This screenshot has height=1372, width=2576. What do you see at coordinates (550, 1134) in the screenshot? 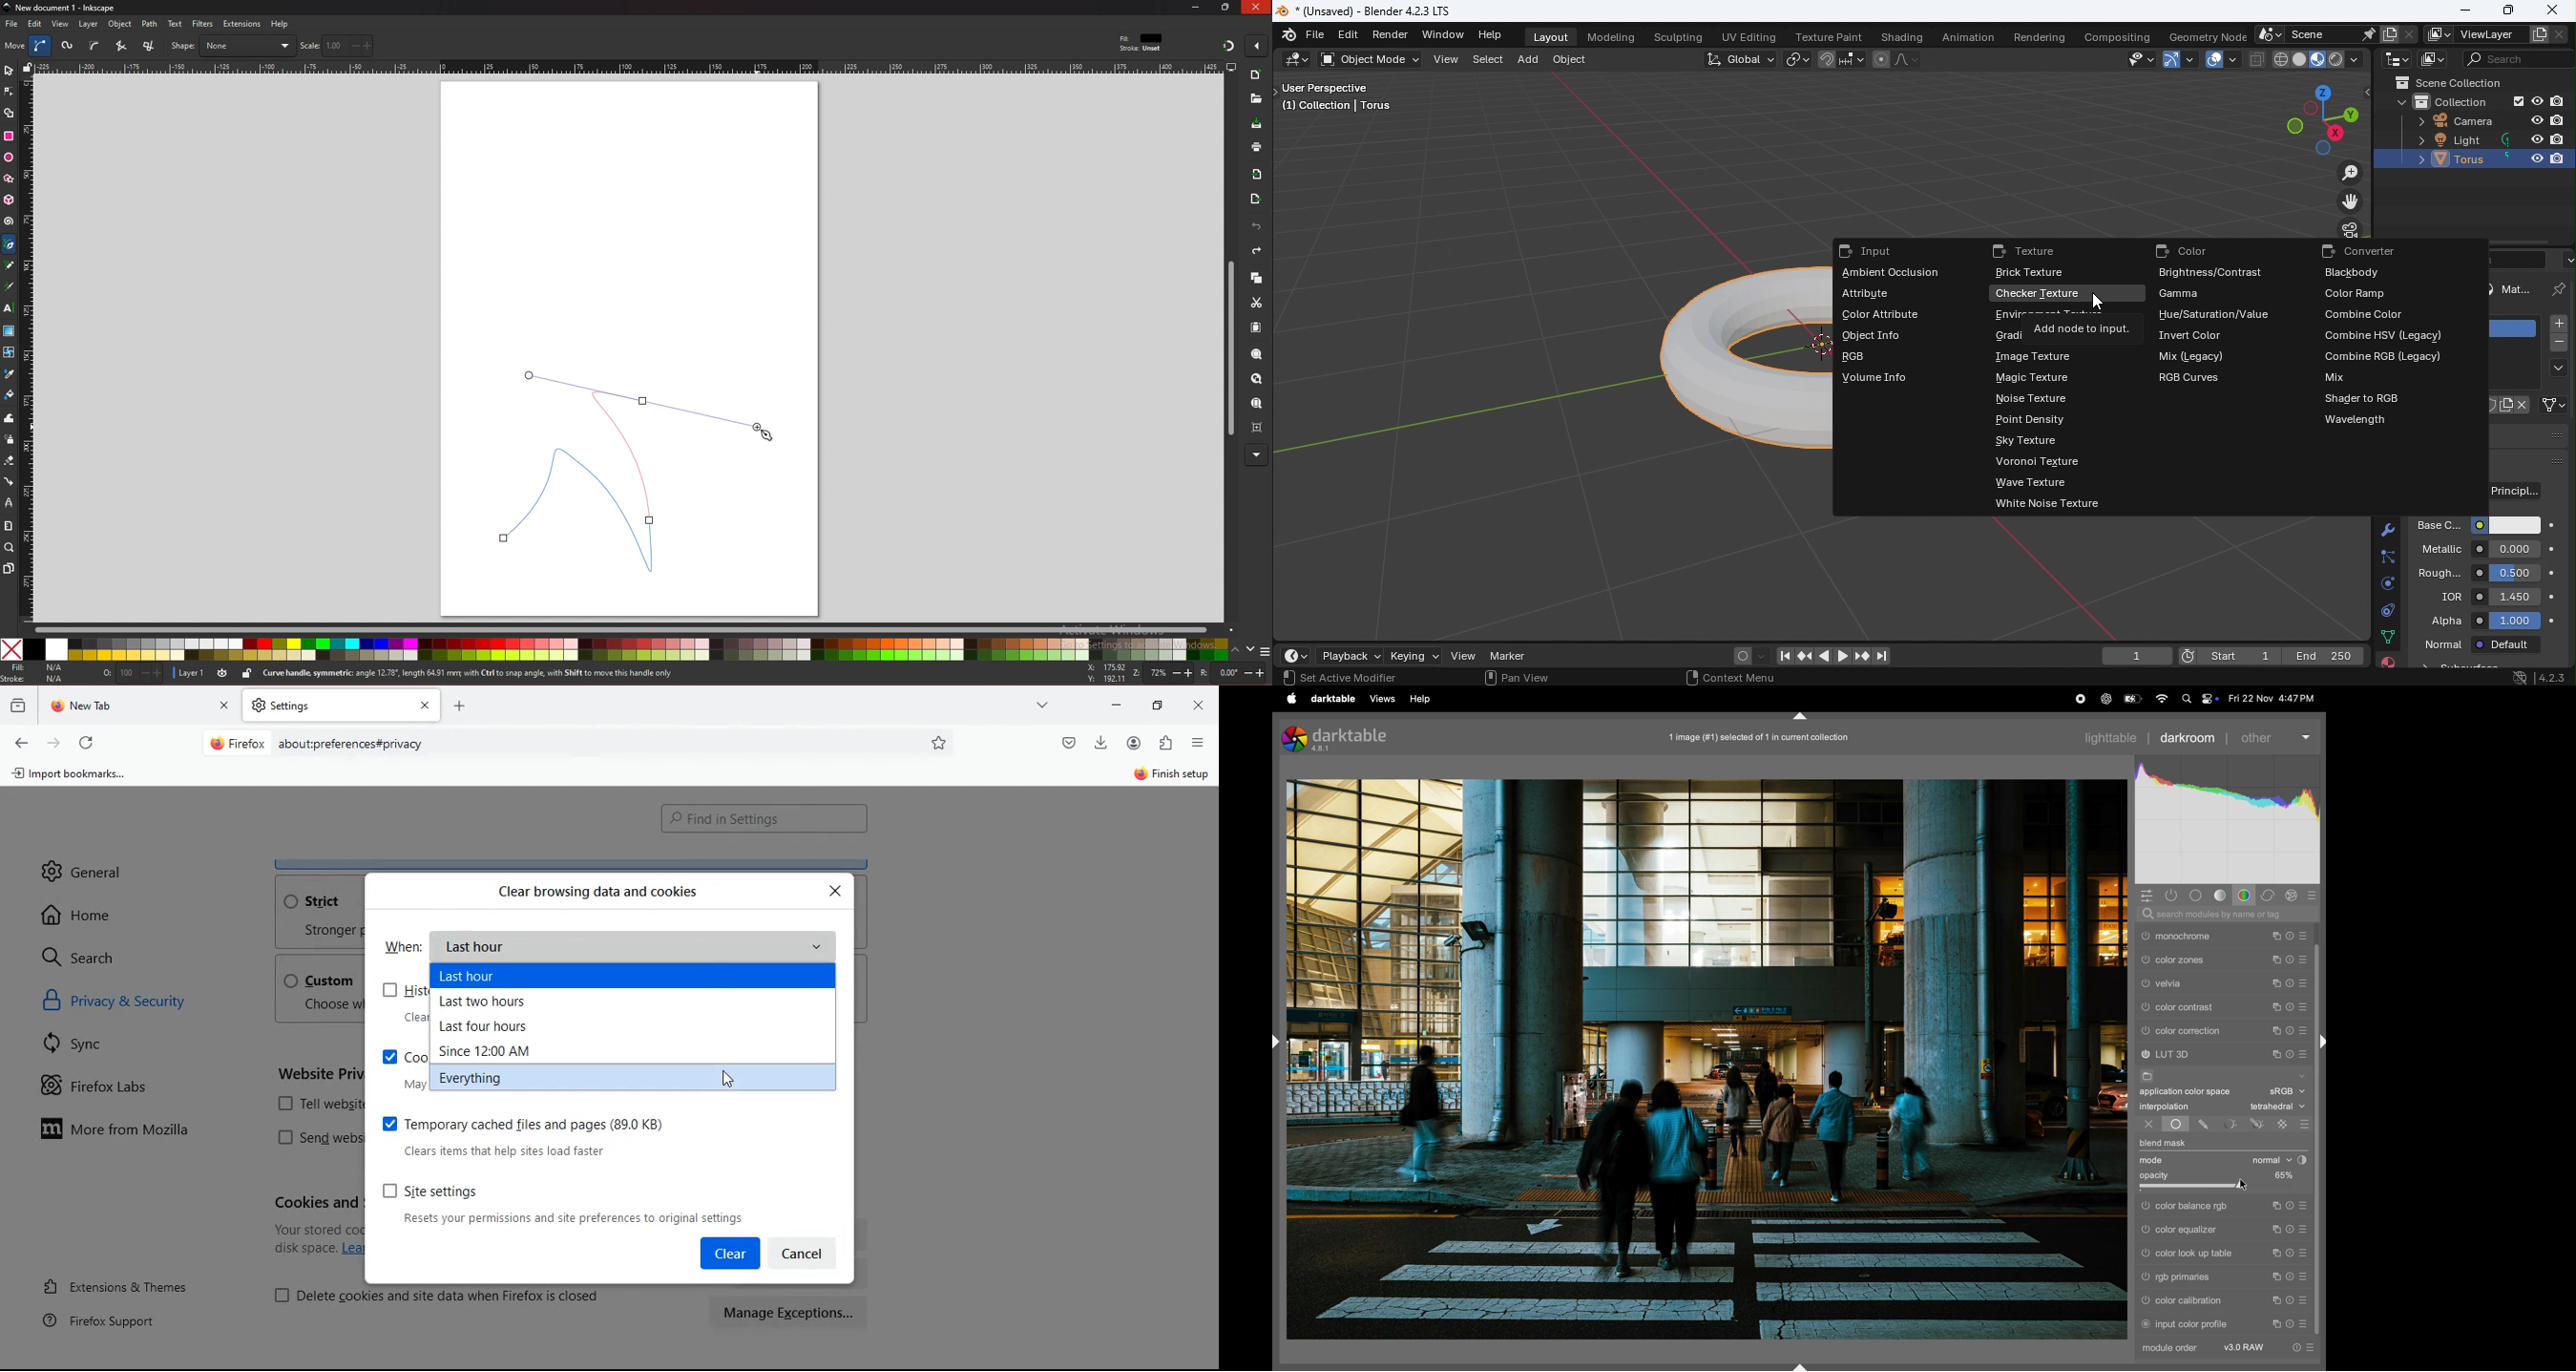
I see `temporary cached files` at bounding box center [550, 1134].